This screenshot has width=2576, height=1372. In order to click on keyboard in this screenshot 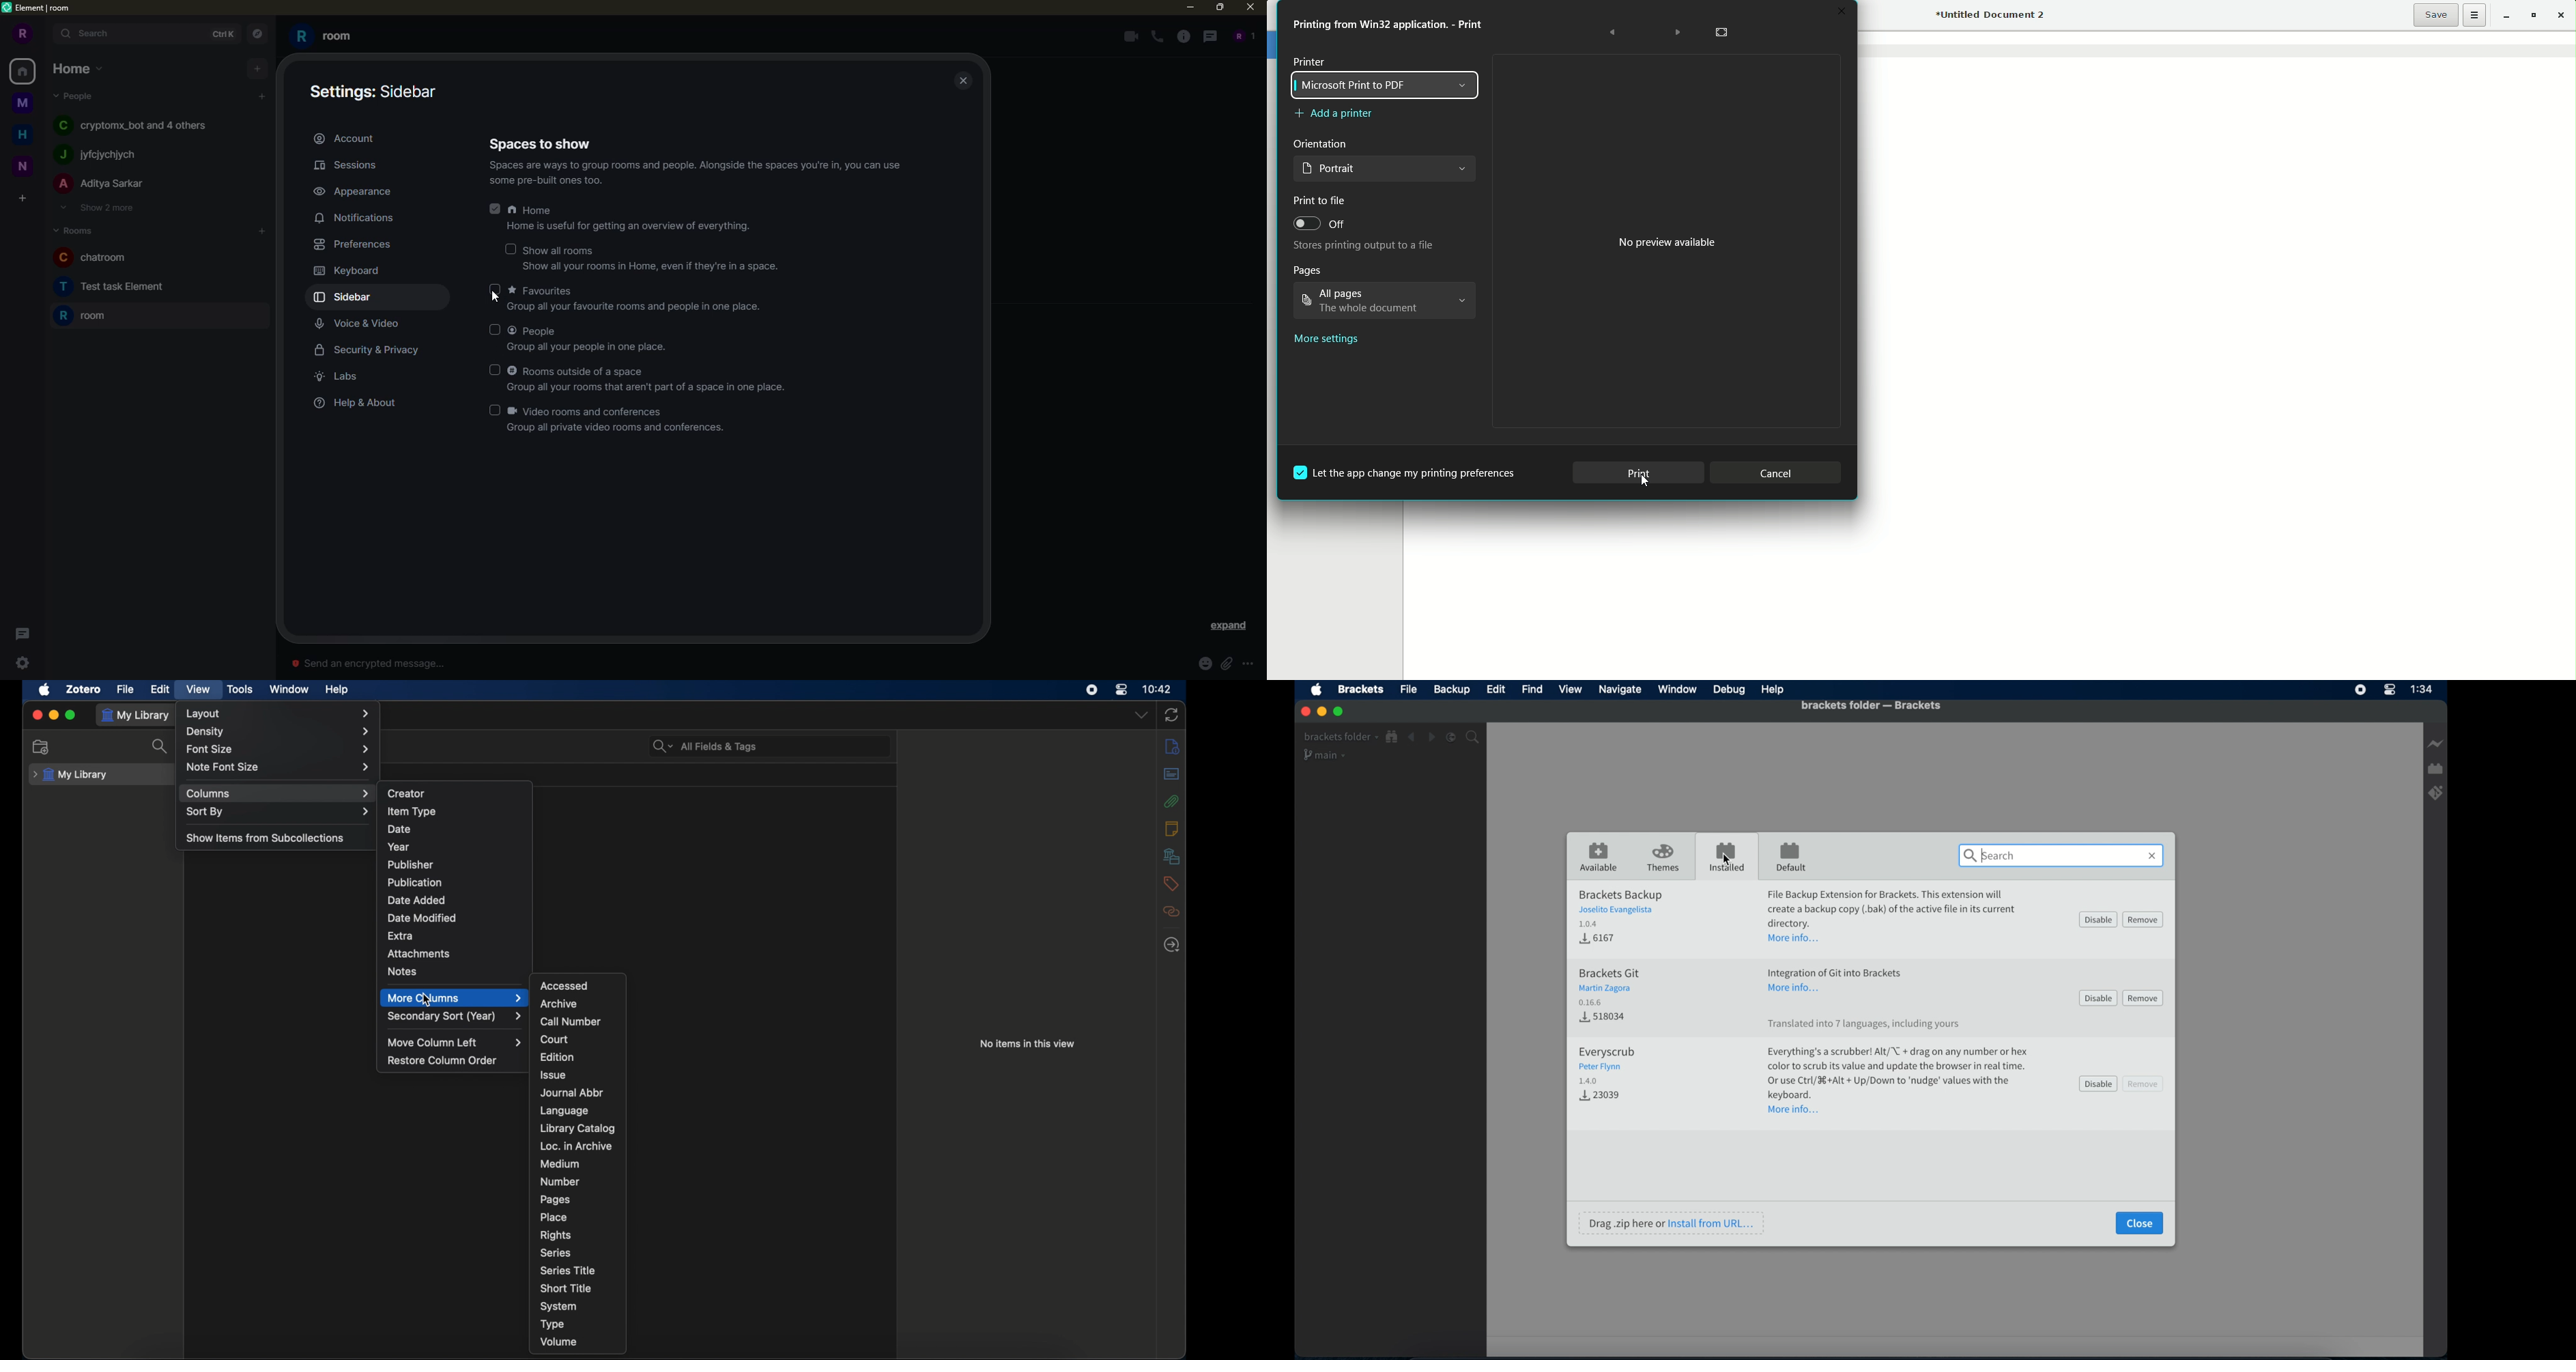, I will do `click(349, 271)`.